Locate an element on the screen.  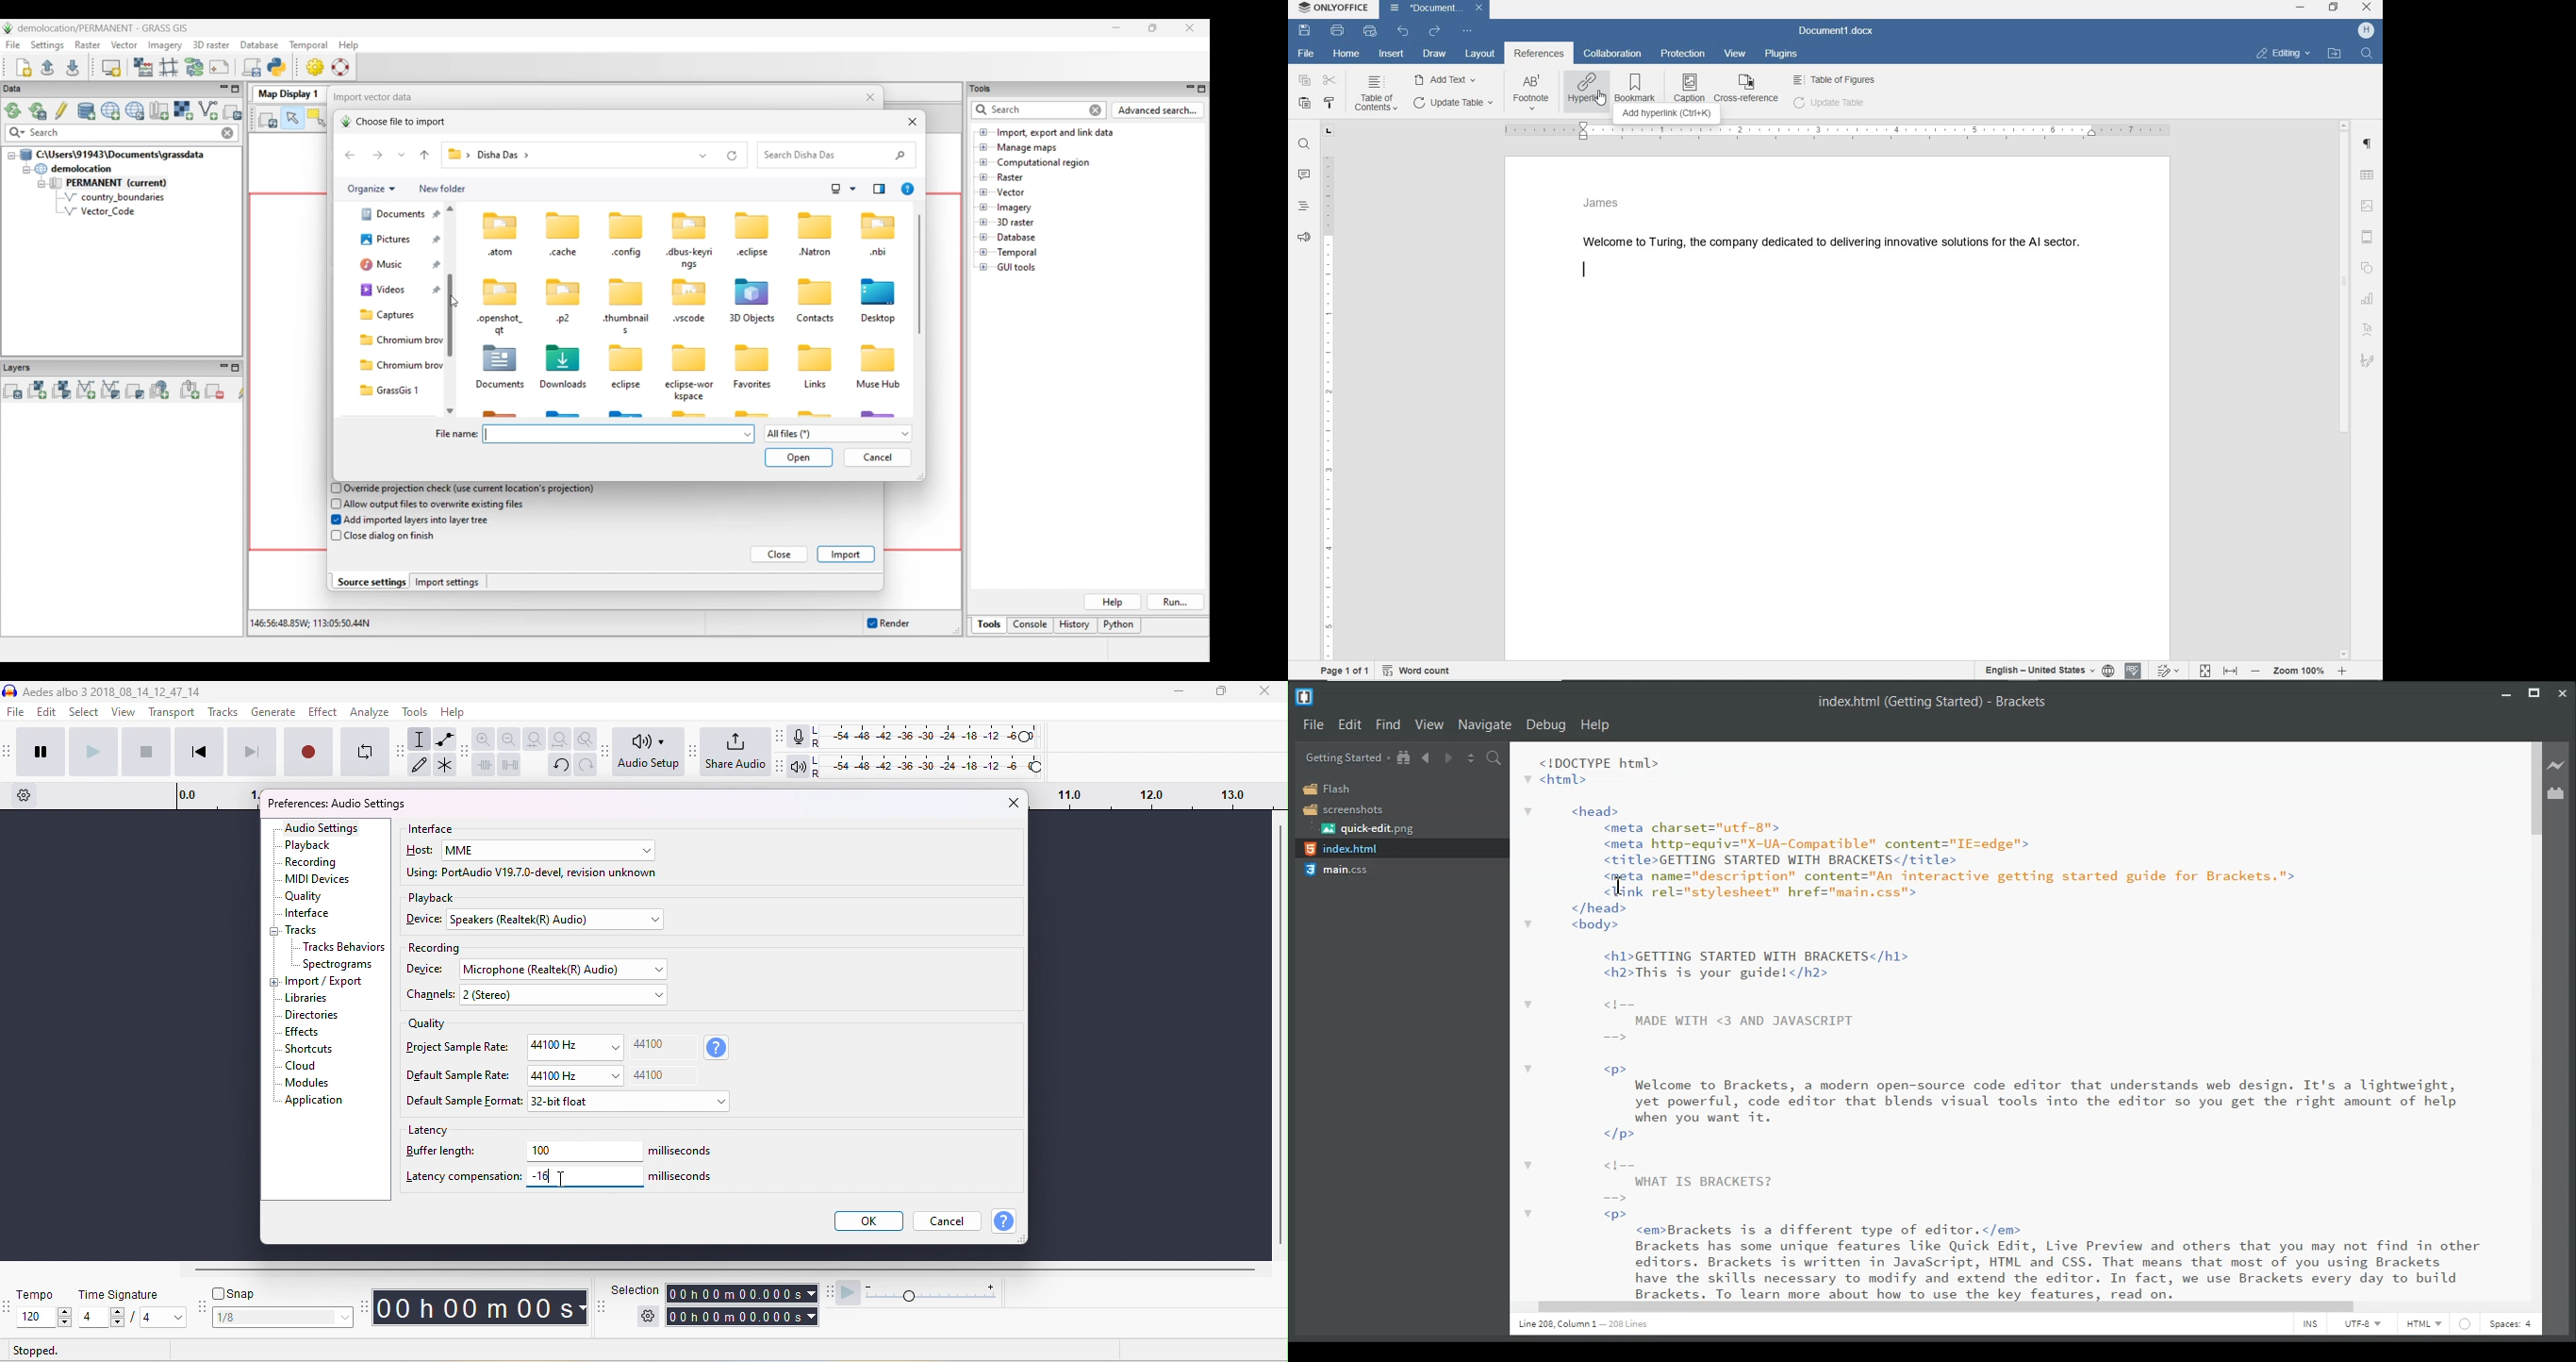
minimize is located at coordinates (1176, 692).